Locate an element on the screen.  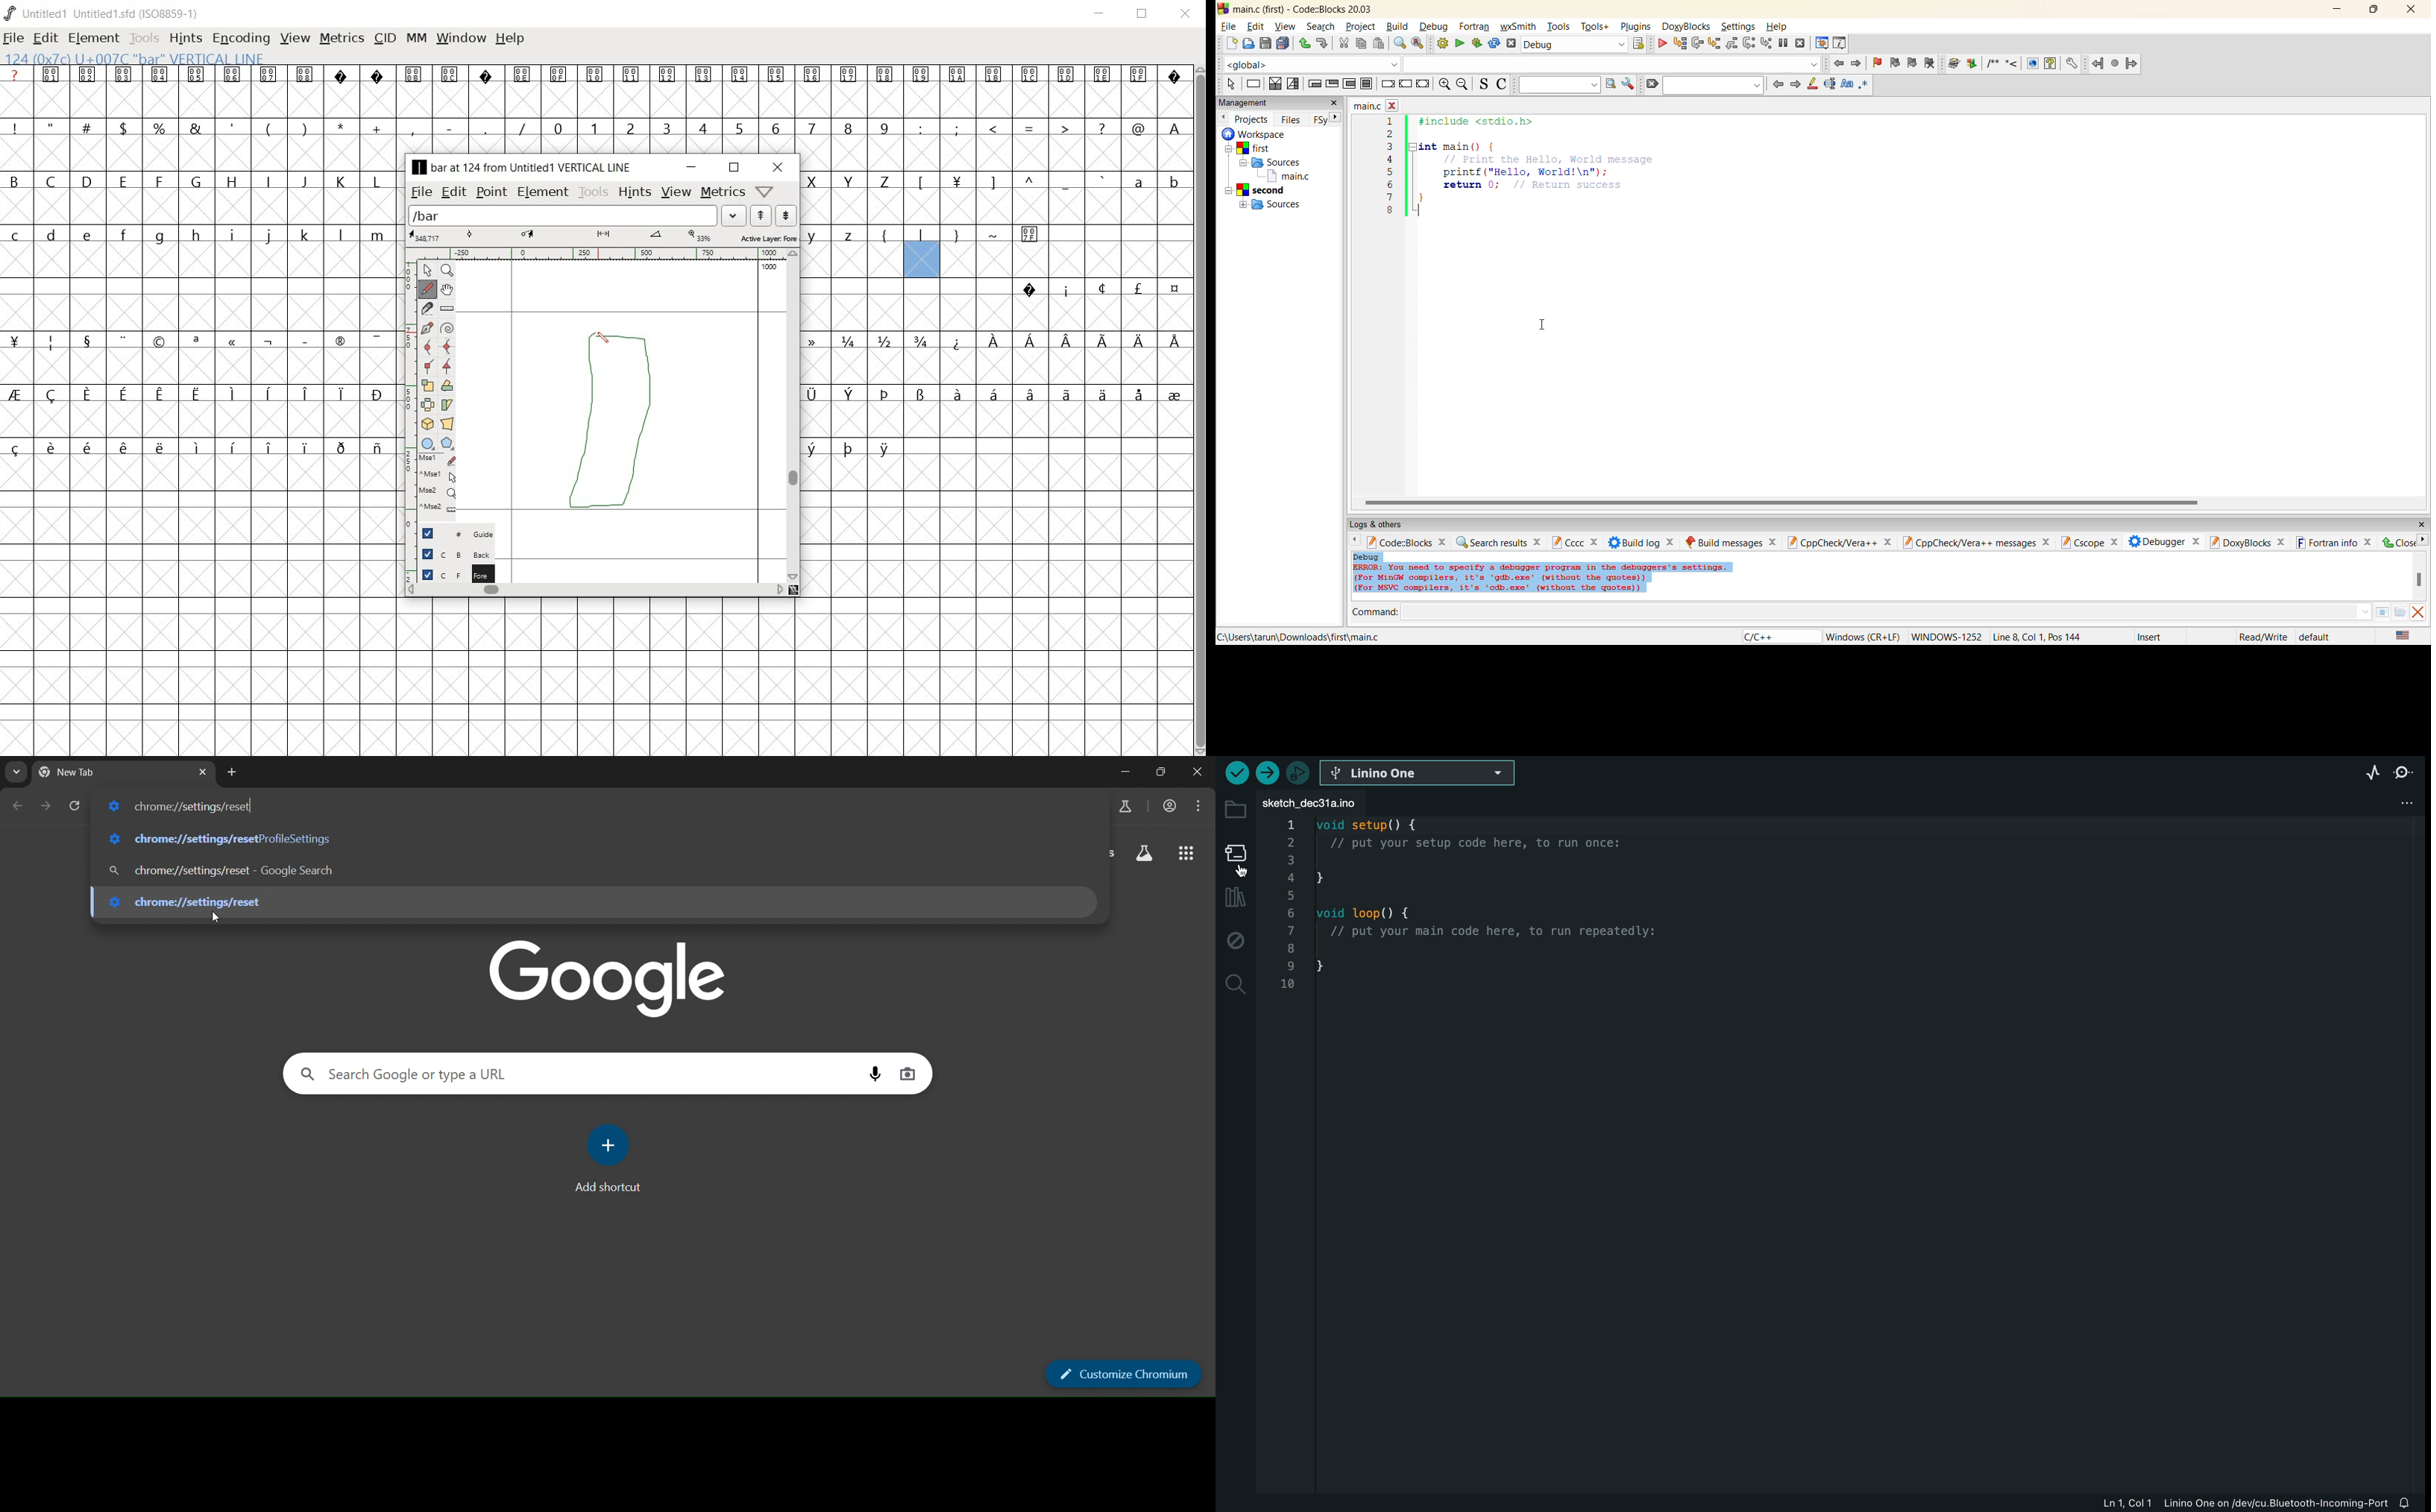
next is located at coordinates (1794, 84).